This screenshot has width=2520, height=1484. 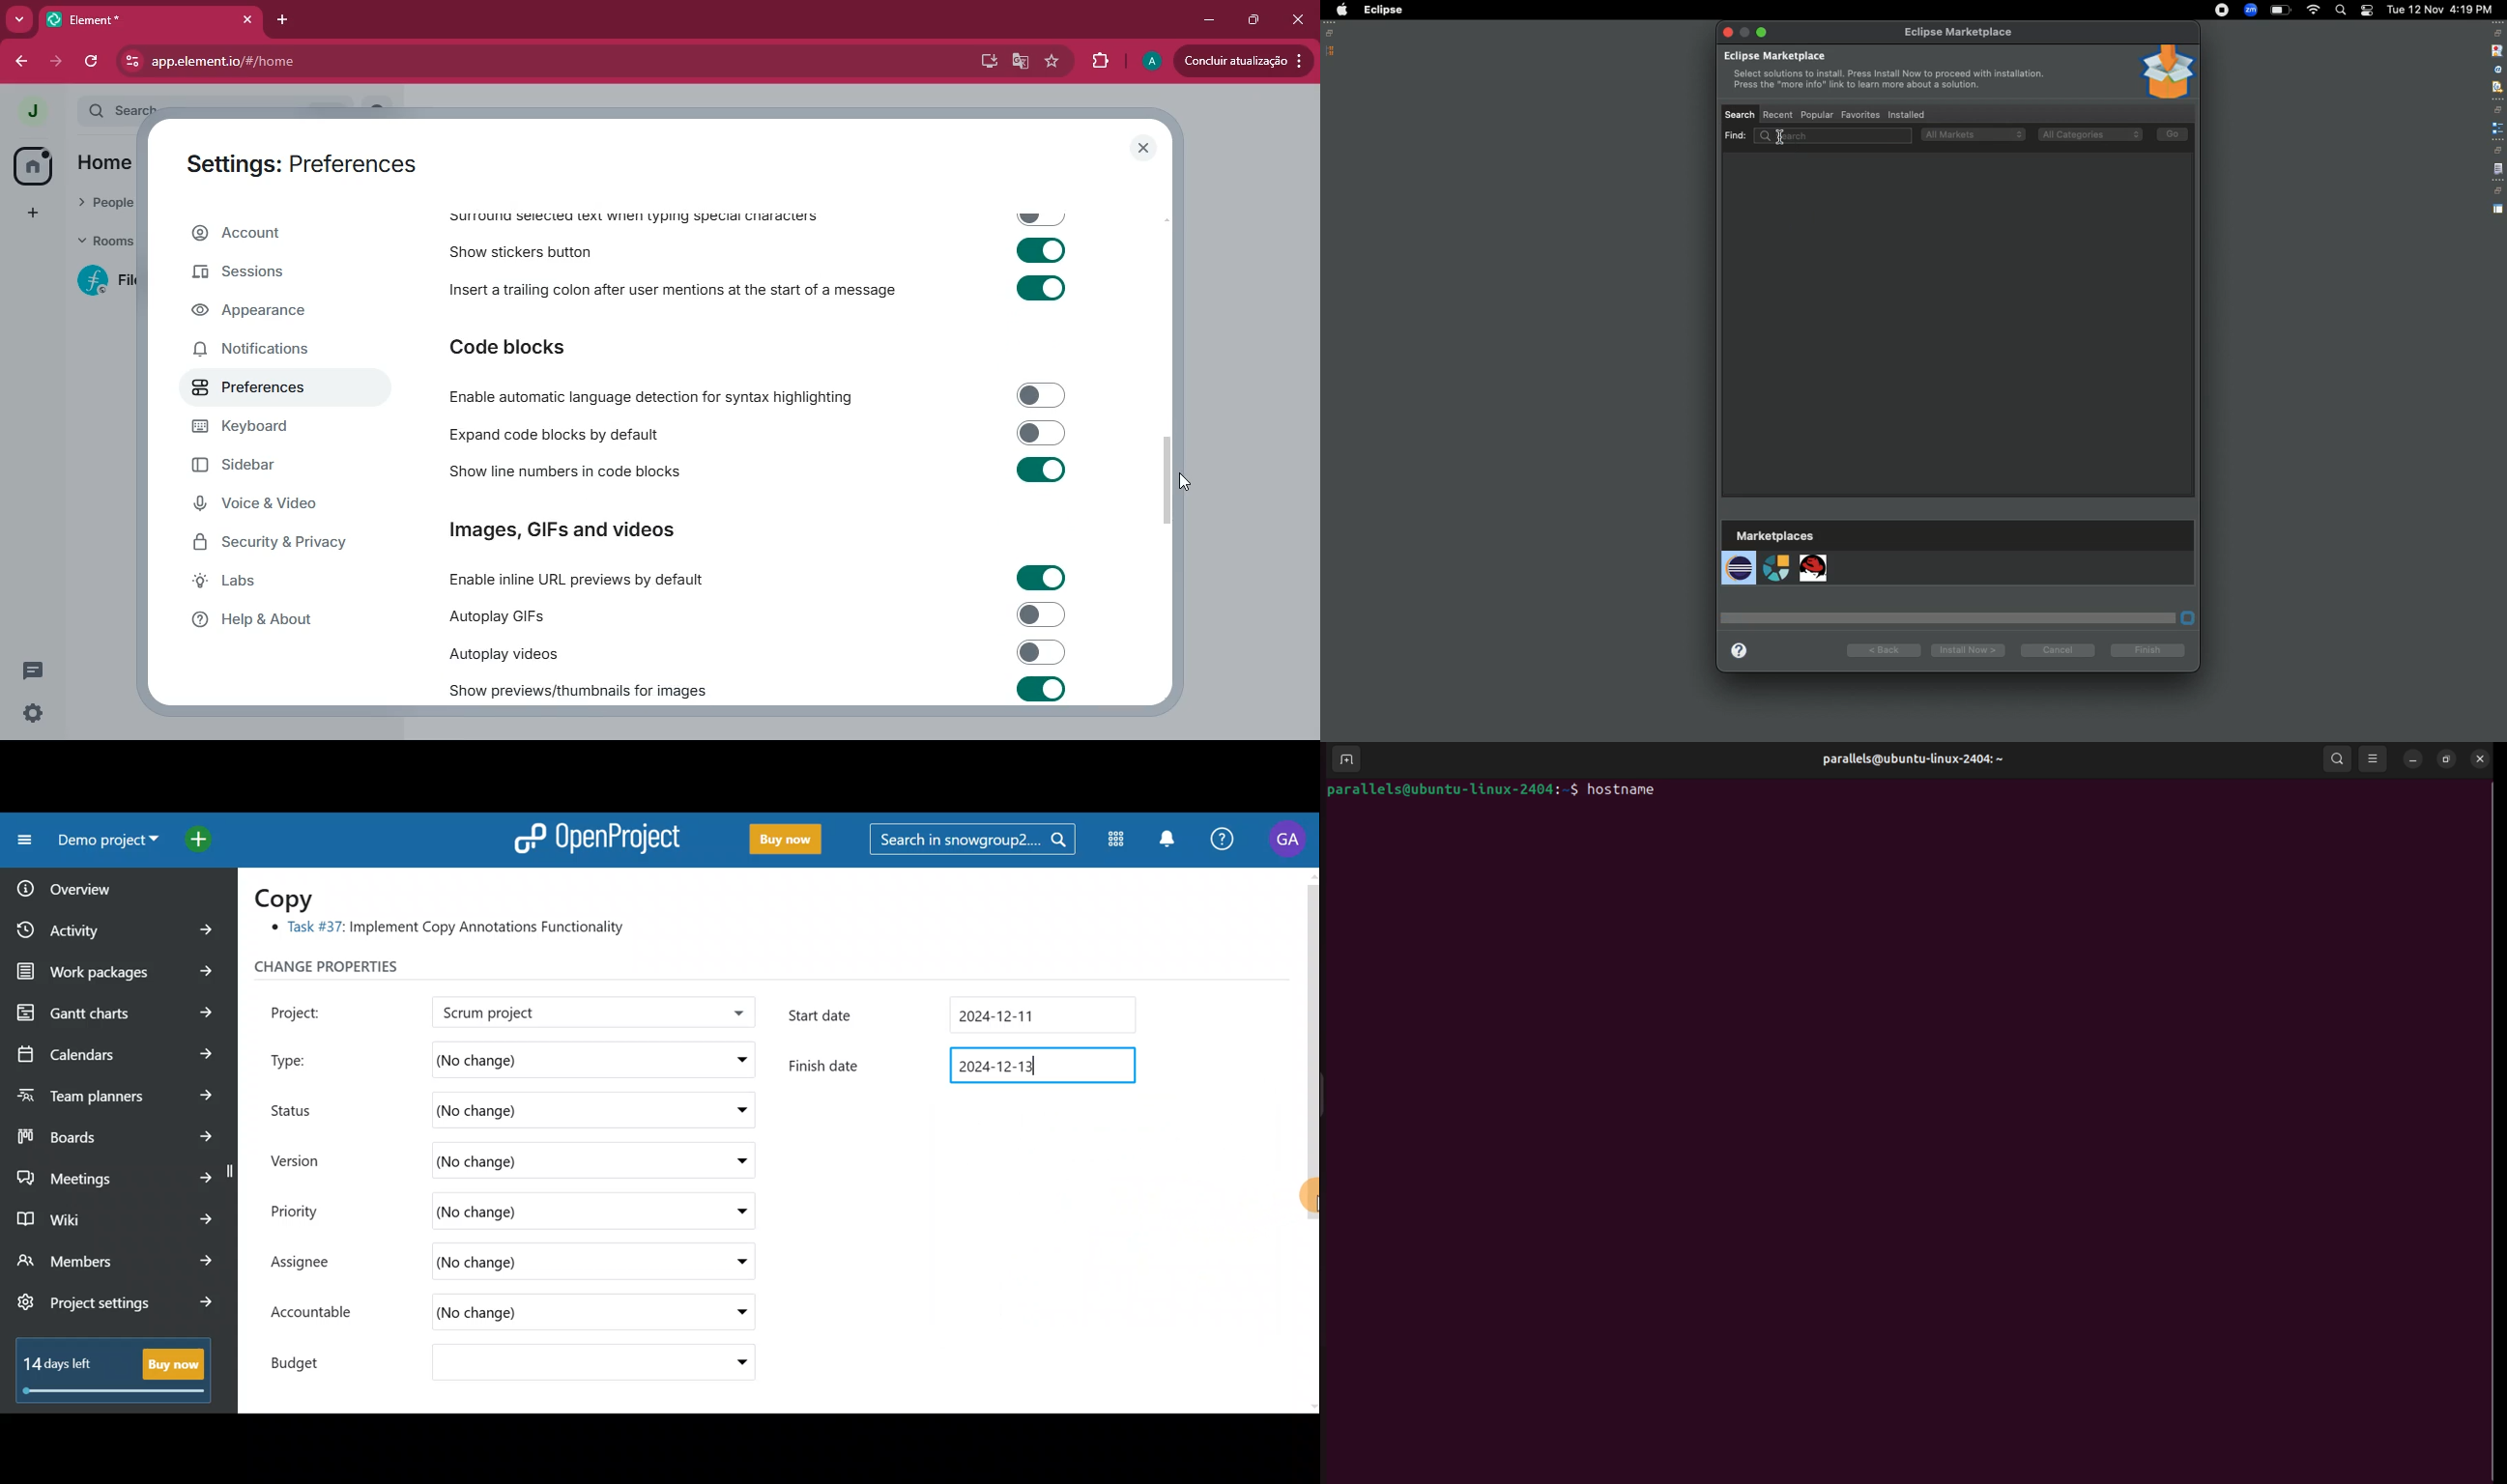 What do you see at coordinates (274, 271) in the screenshot?
I see `sessions` at bounding box center [274, 271].